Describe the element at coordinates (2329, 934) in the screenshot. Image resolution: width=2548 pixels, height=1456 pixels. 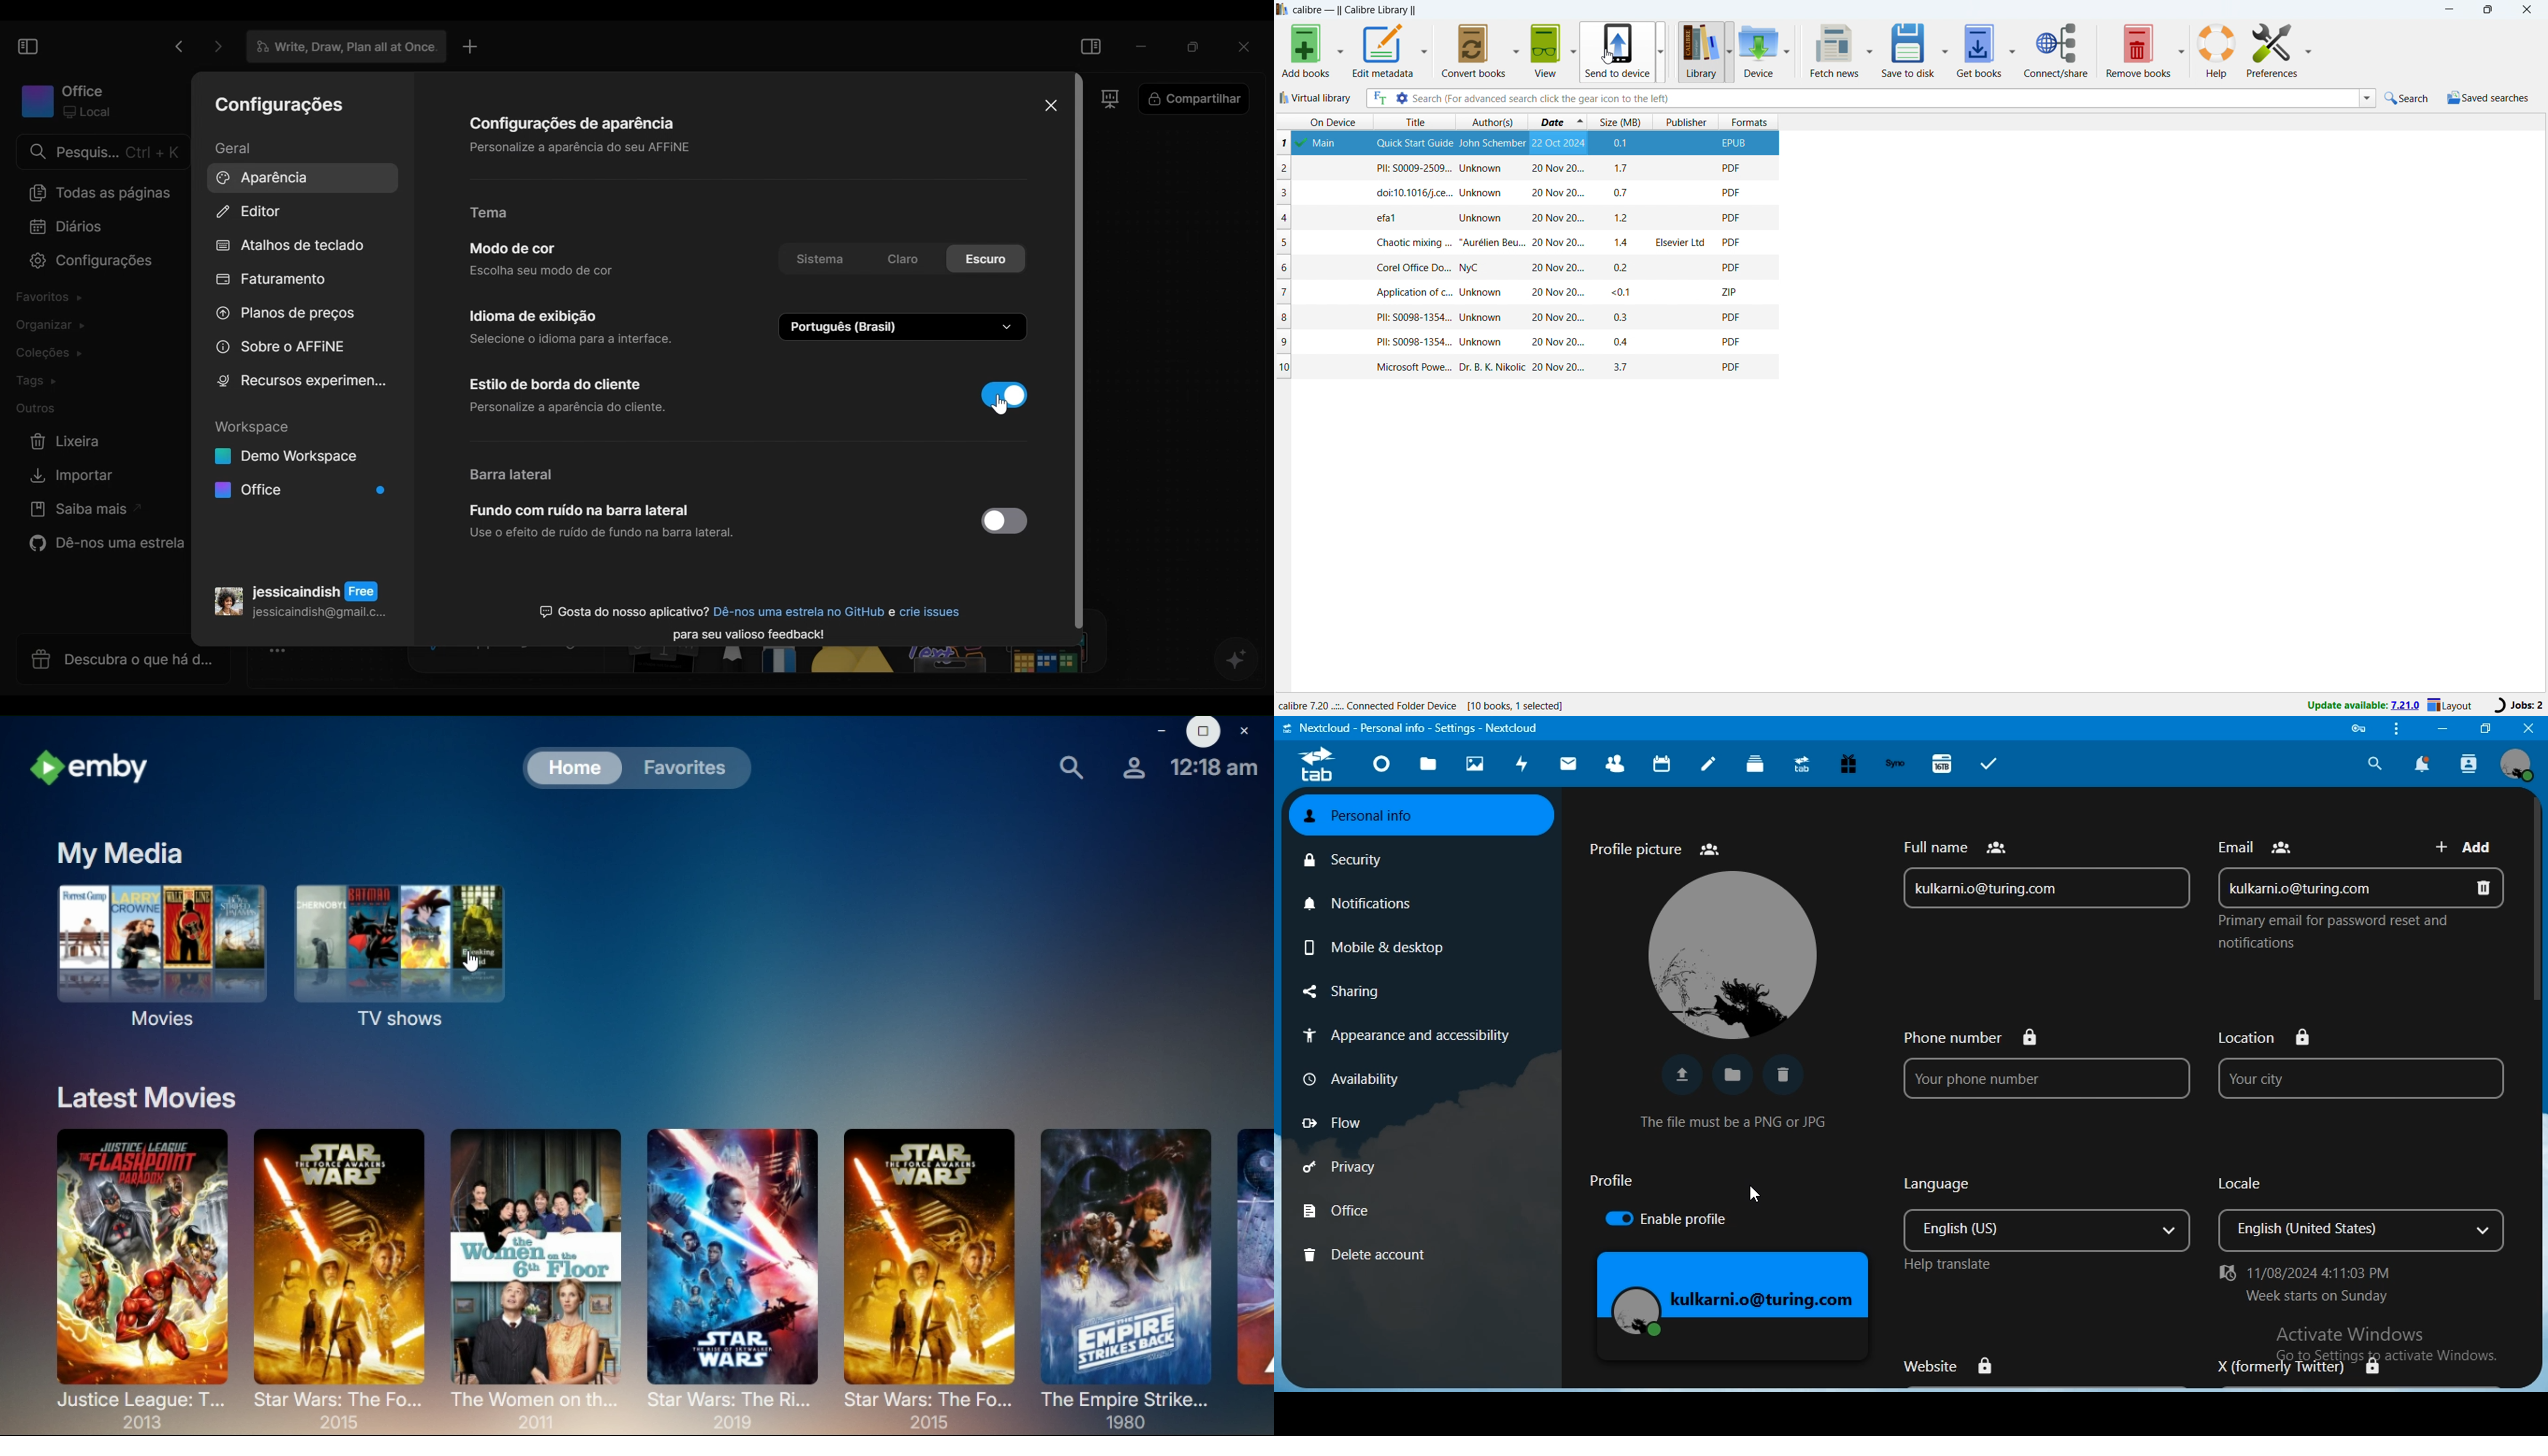
I see `text` at that location.